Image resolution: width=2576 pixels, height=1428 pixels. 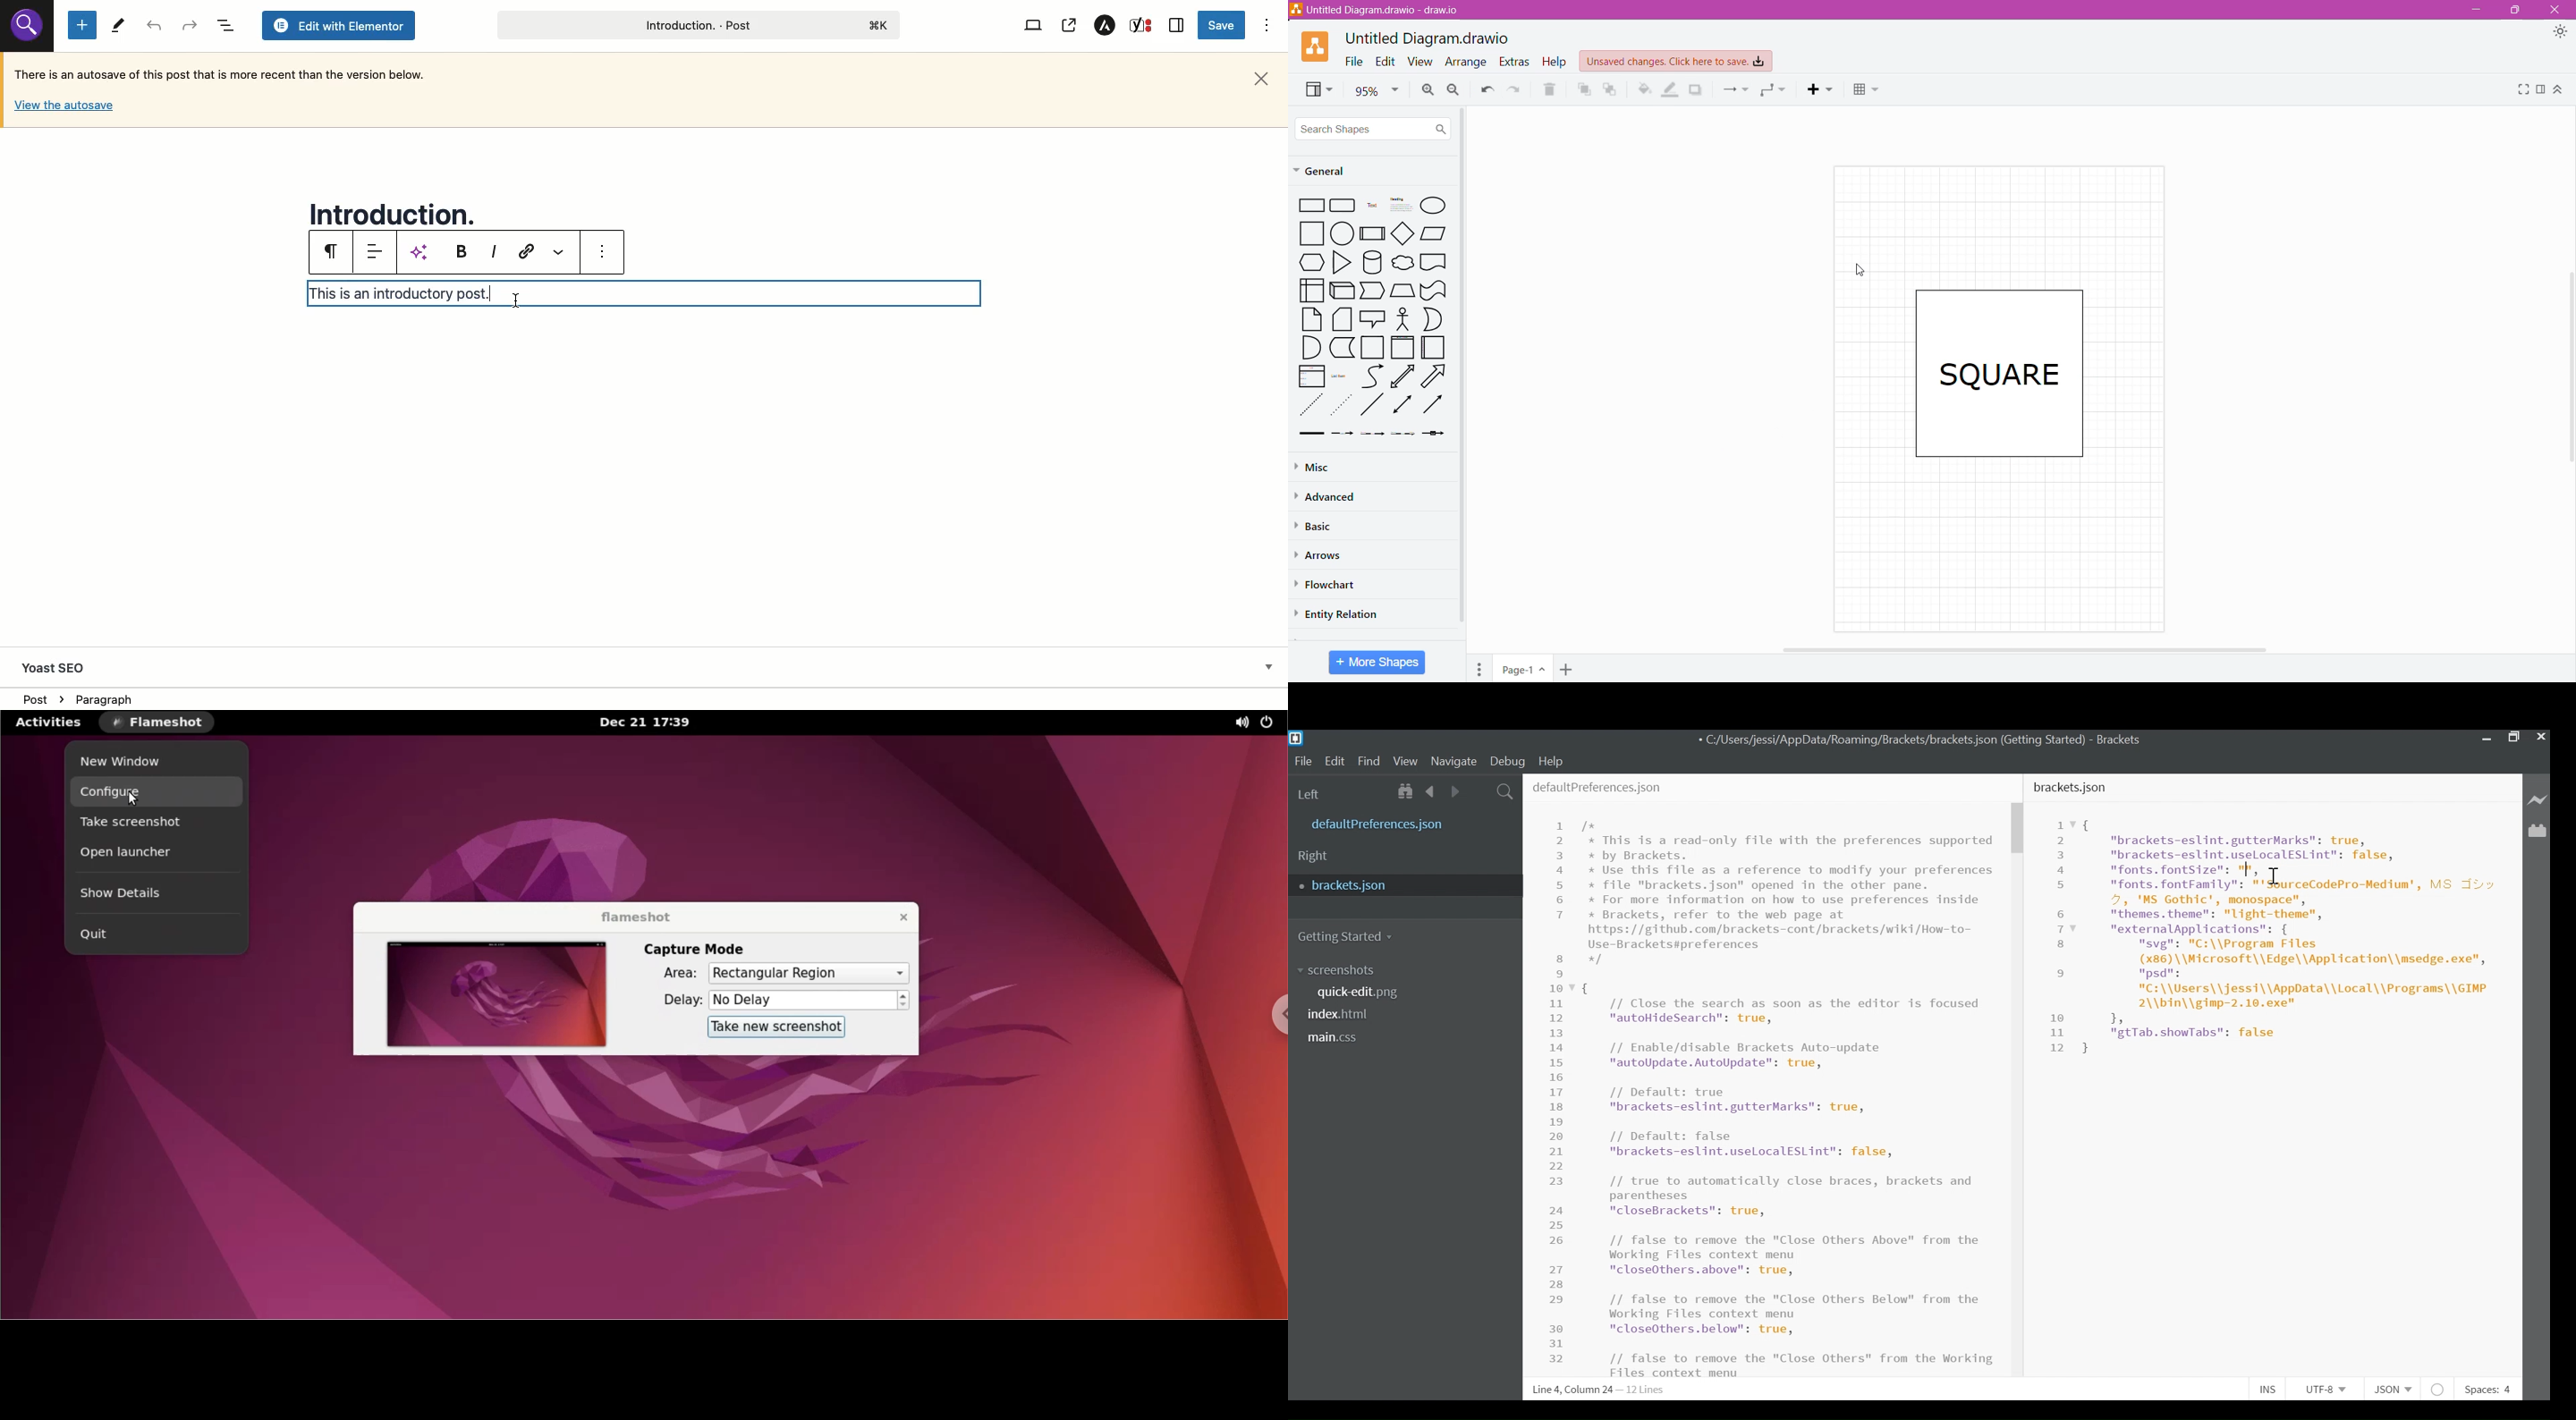 I want to click on bracket.json, so click(x=1402, y=884).